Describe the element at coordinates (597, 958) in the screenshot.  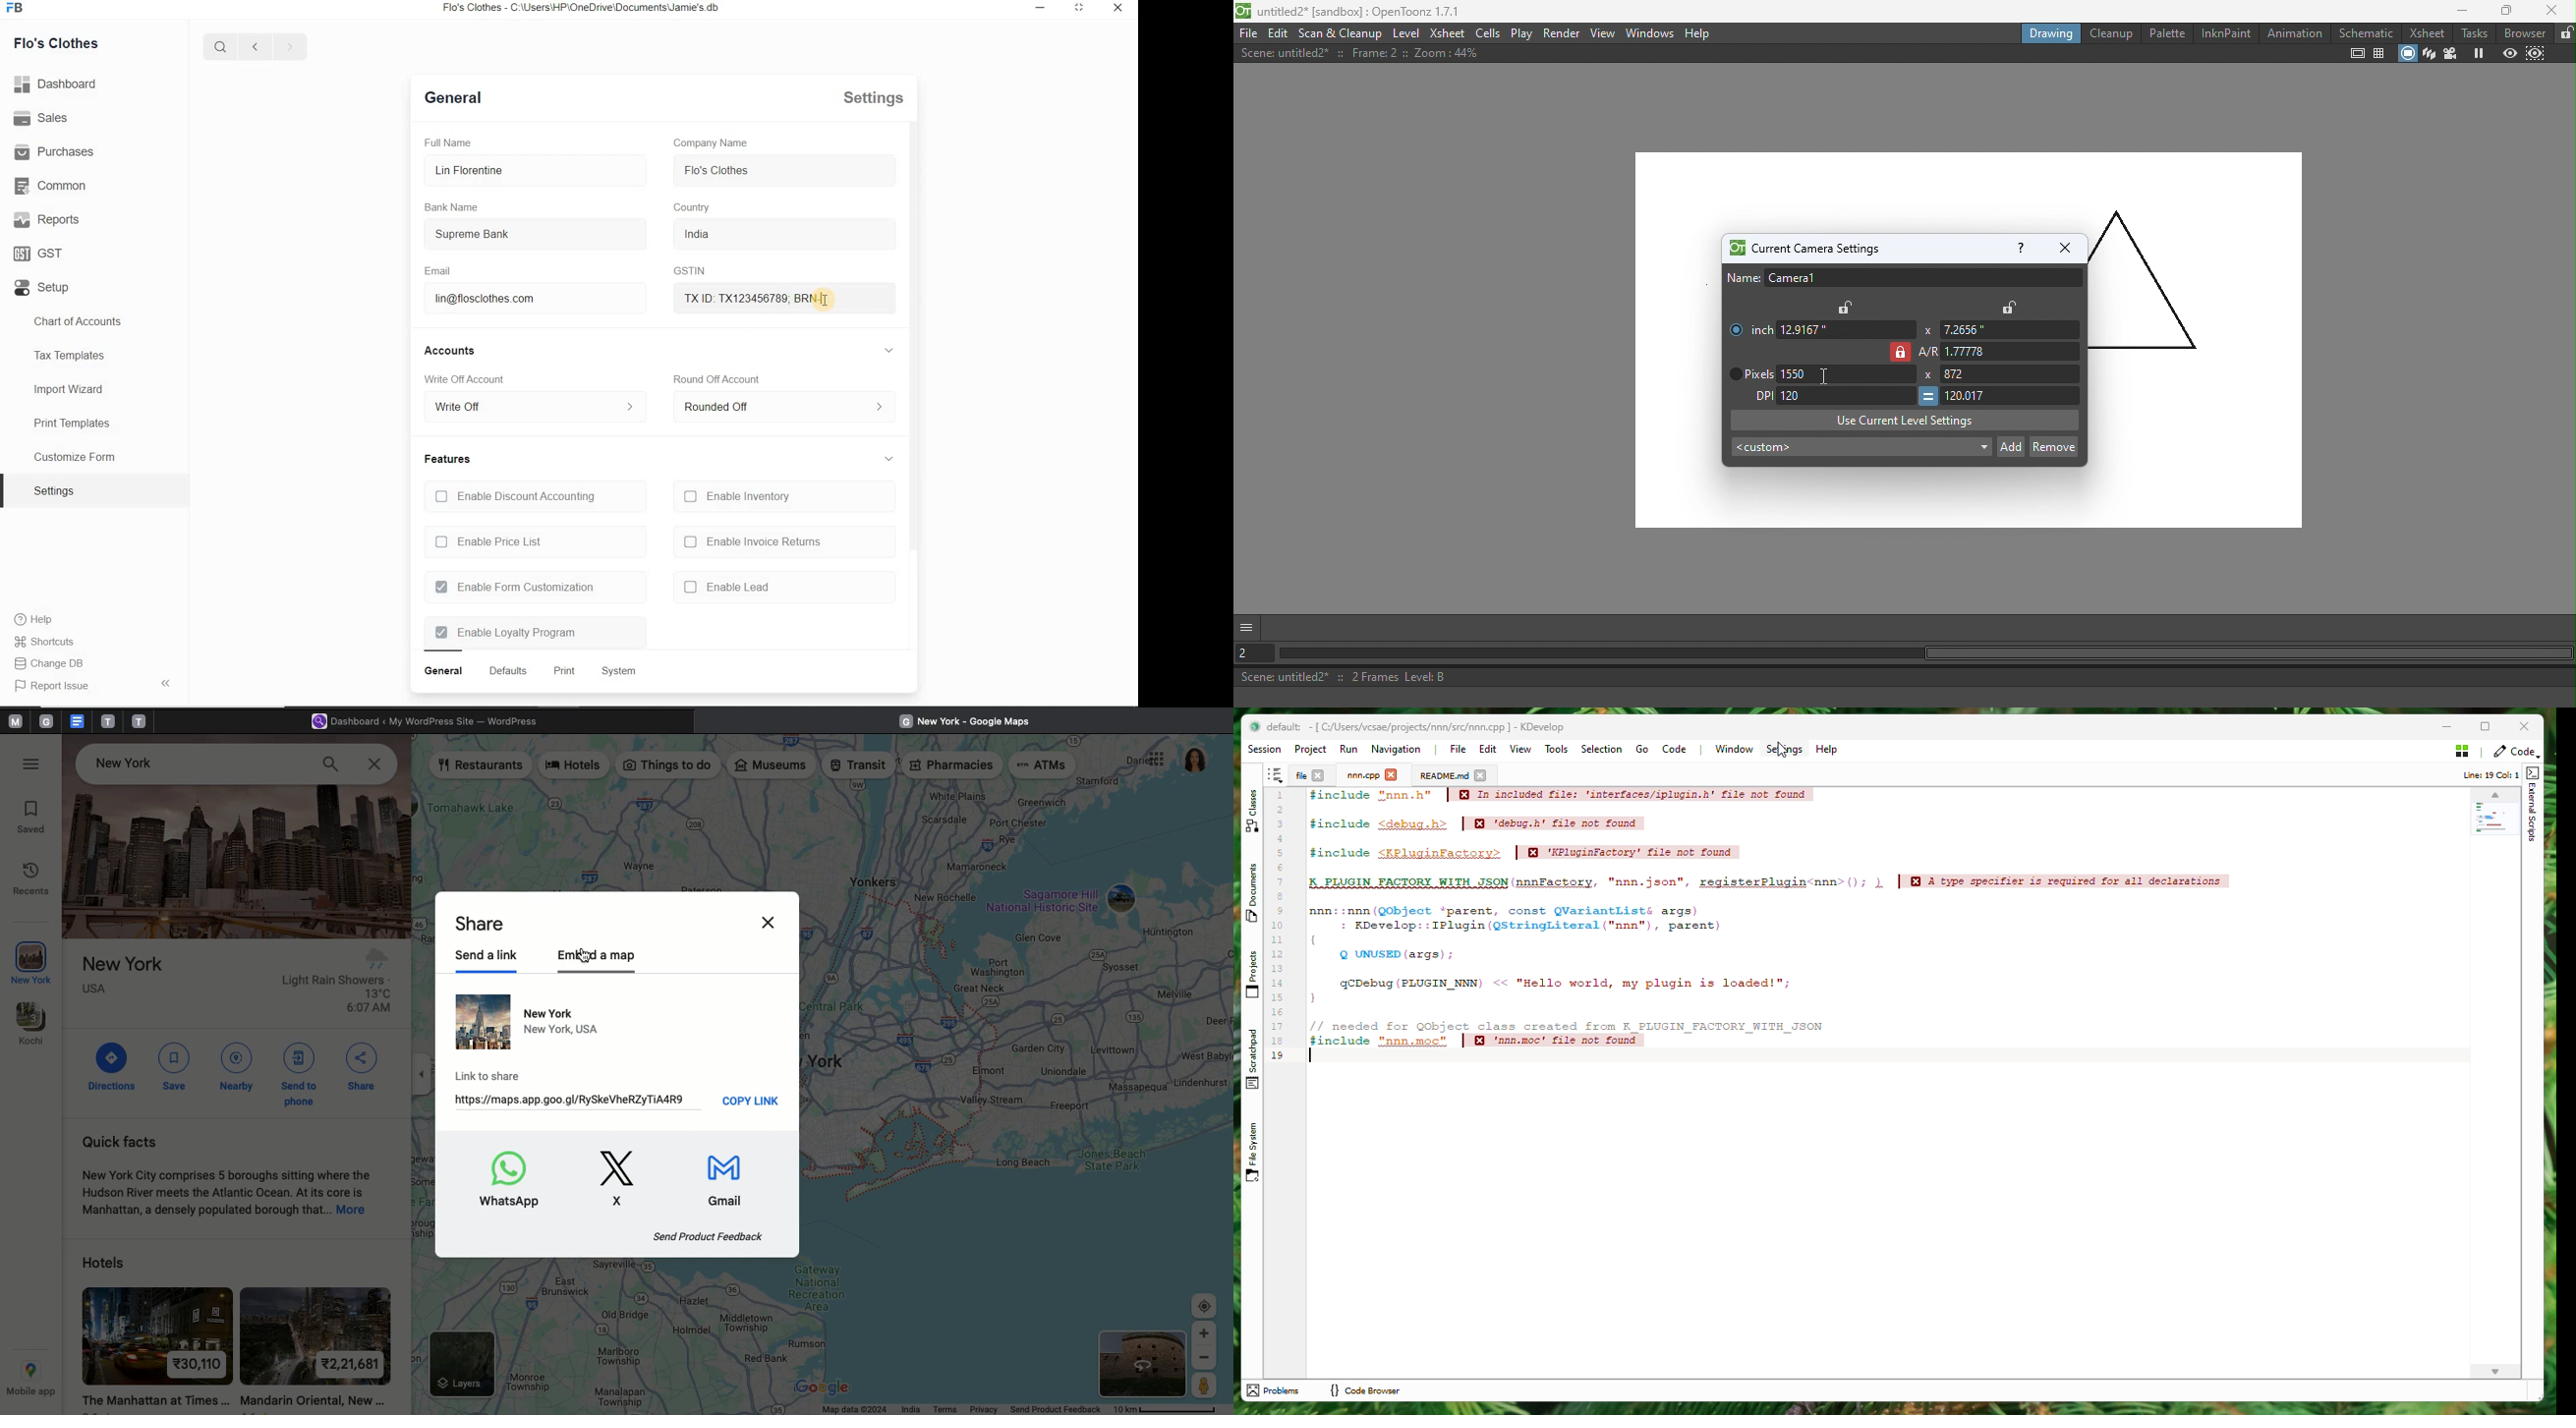
I see `Embed a map` at that location.